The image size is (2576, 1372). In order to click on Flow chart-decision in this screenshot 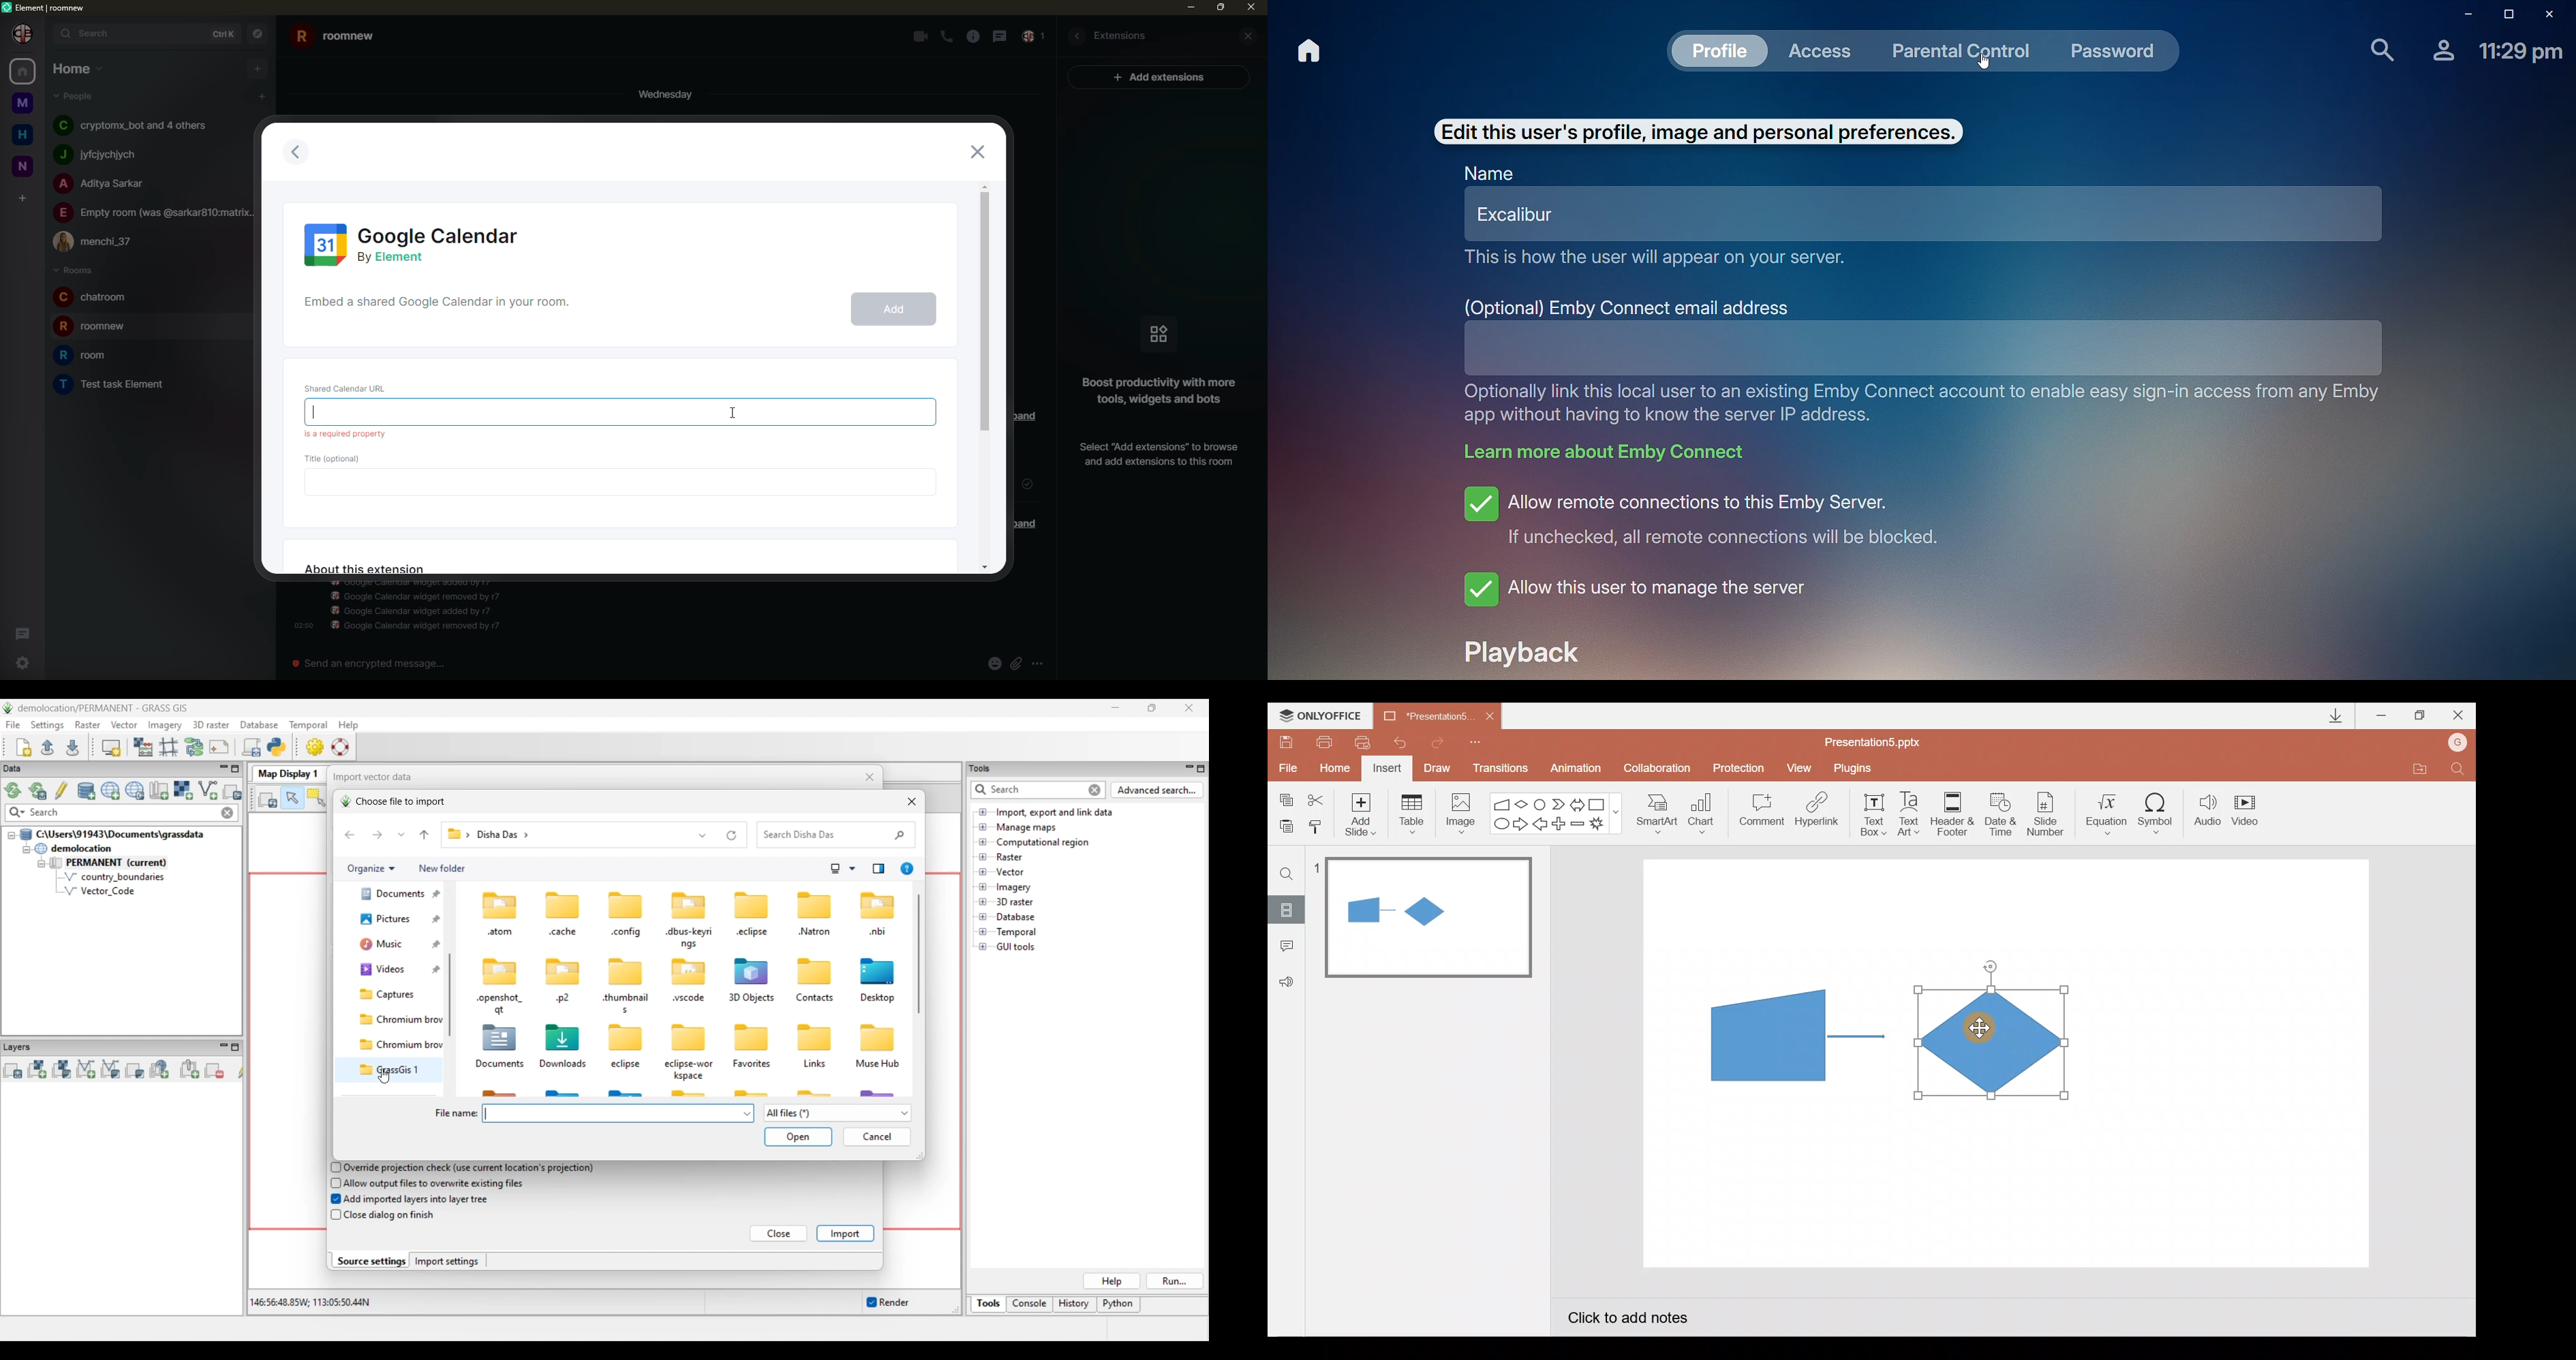, I will do `click(1523, 804)`.